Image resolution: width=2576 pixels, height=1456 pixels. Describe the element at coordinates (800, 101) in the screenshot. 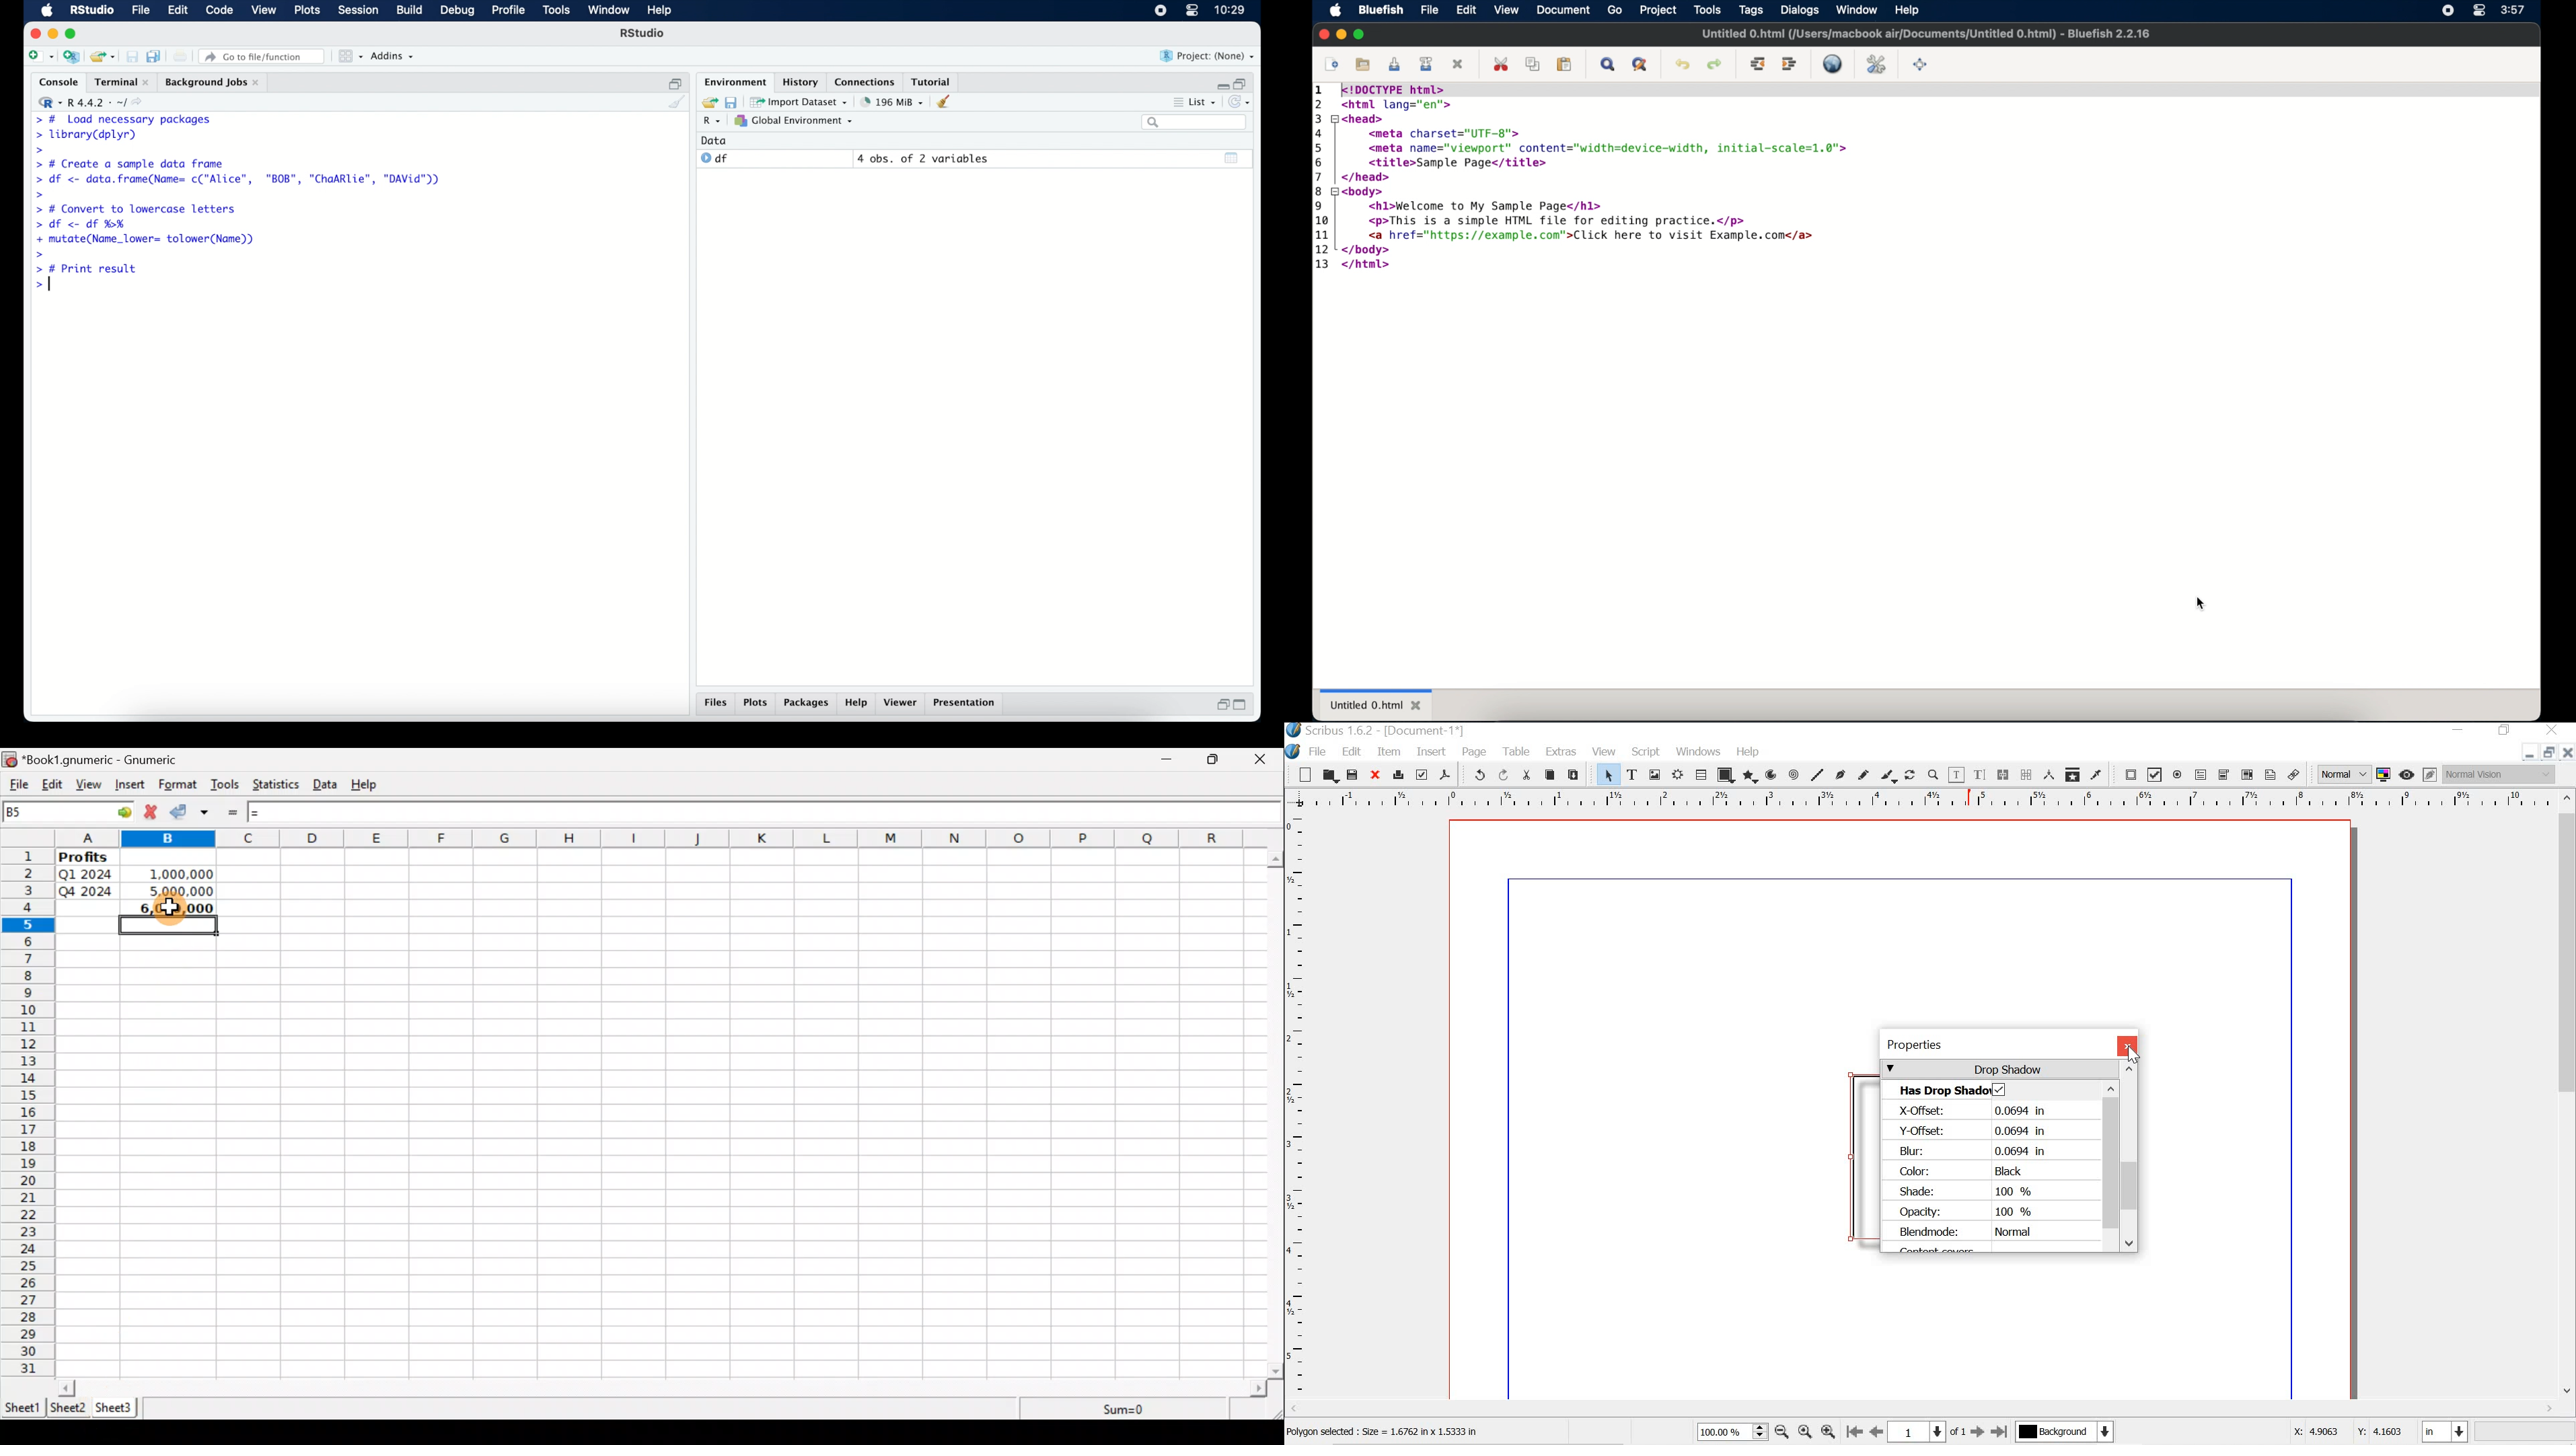

I see `import dataset` at that location.